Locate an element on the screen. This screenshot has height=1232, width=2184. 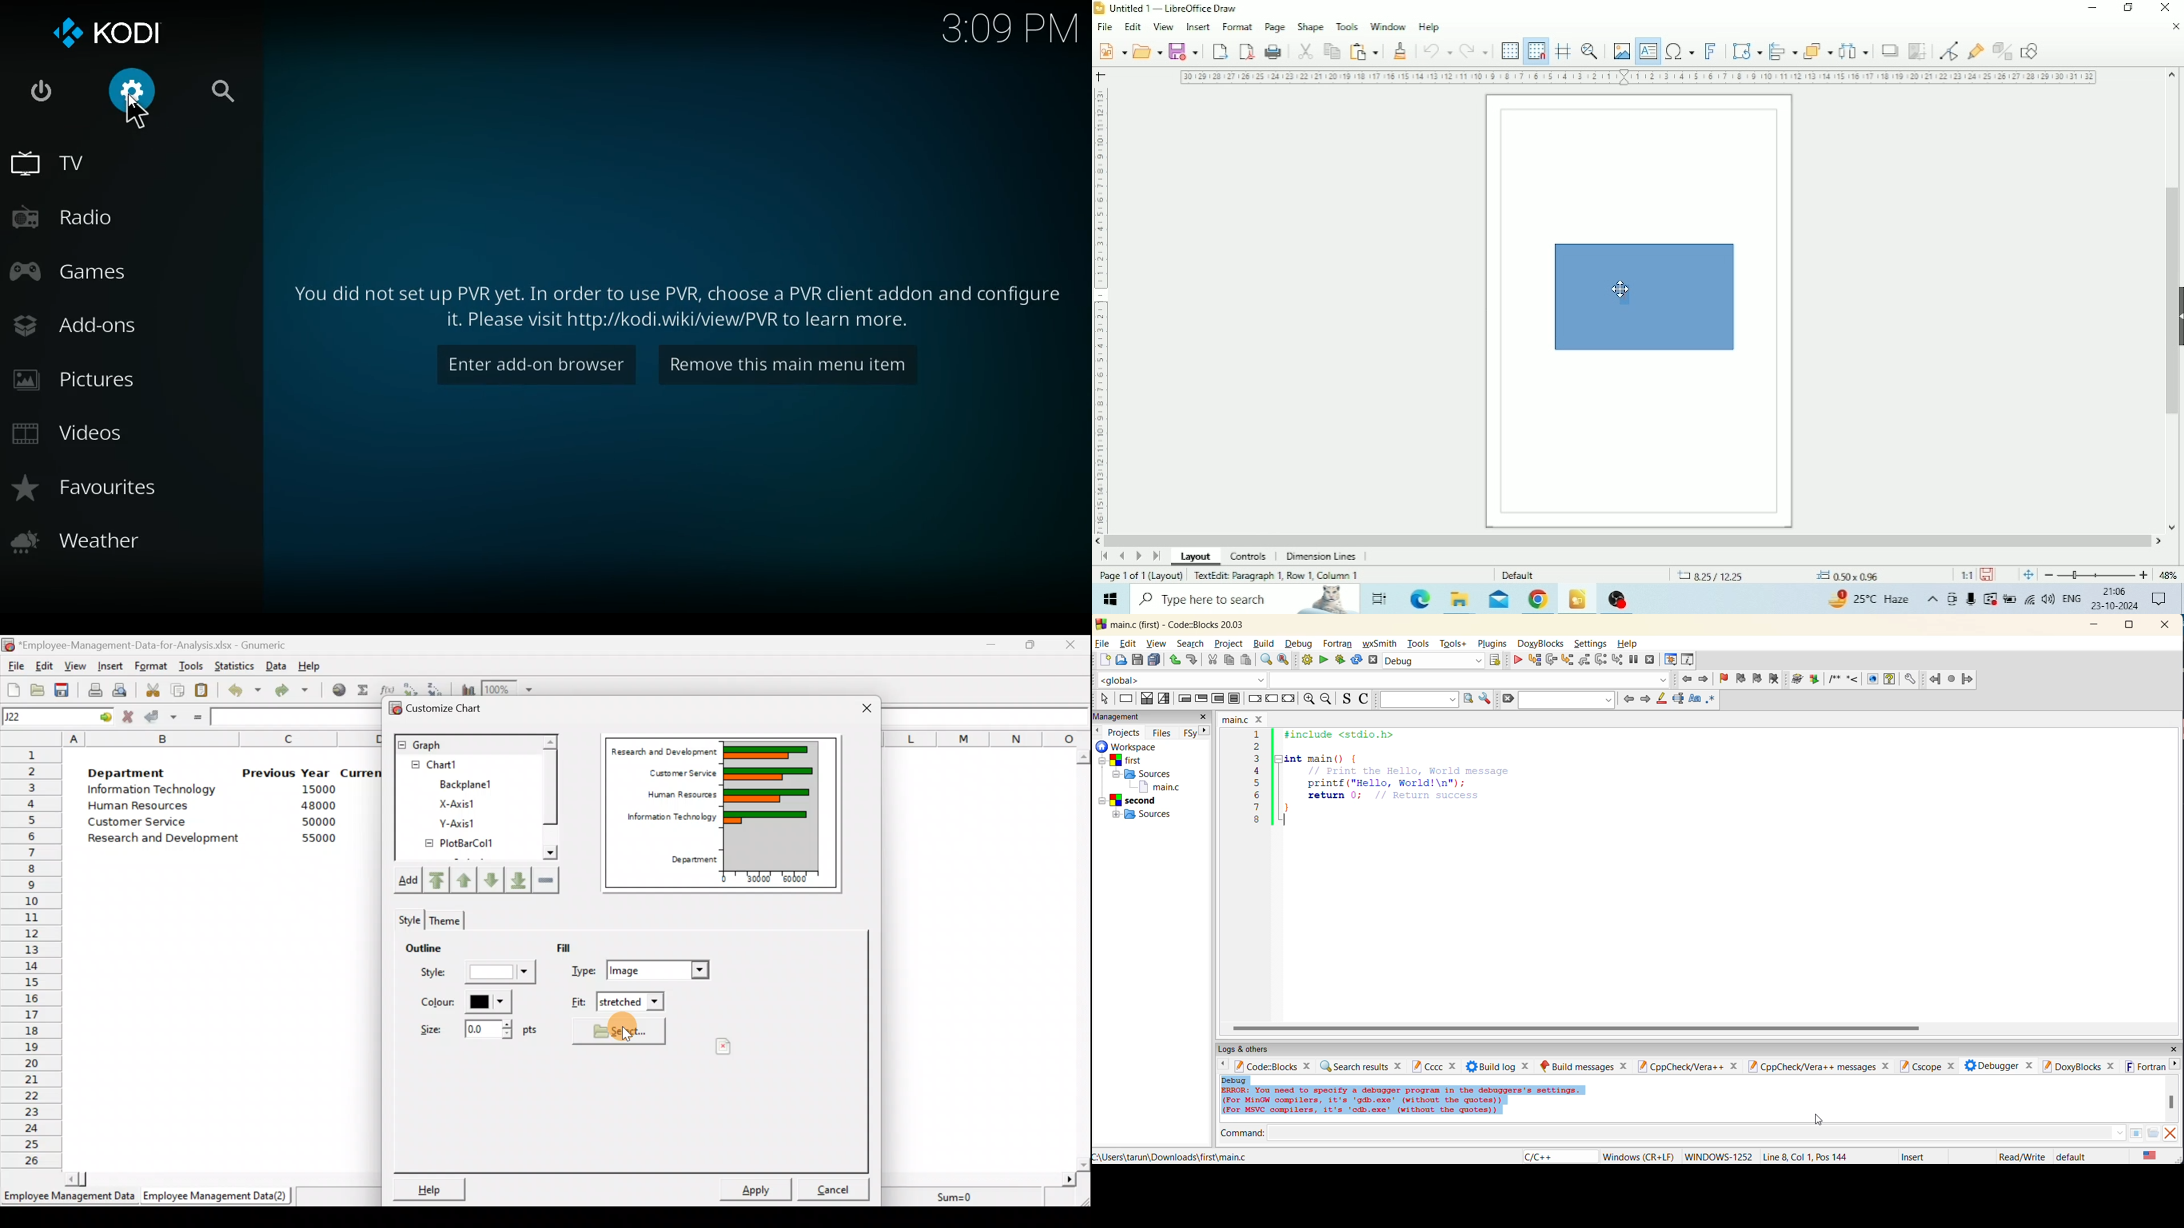
Meet Now is located at coordinates (1952, 599).